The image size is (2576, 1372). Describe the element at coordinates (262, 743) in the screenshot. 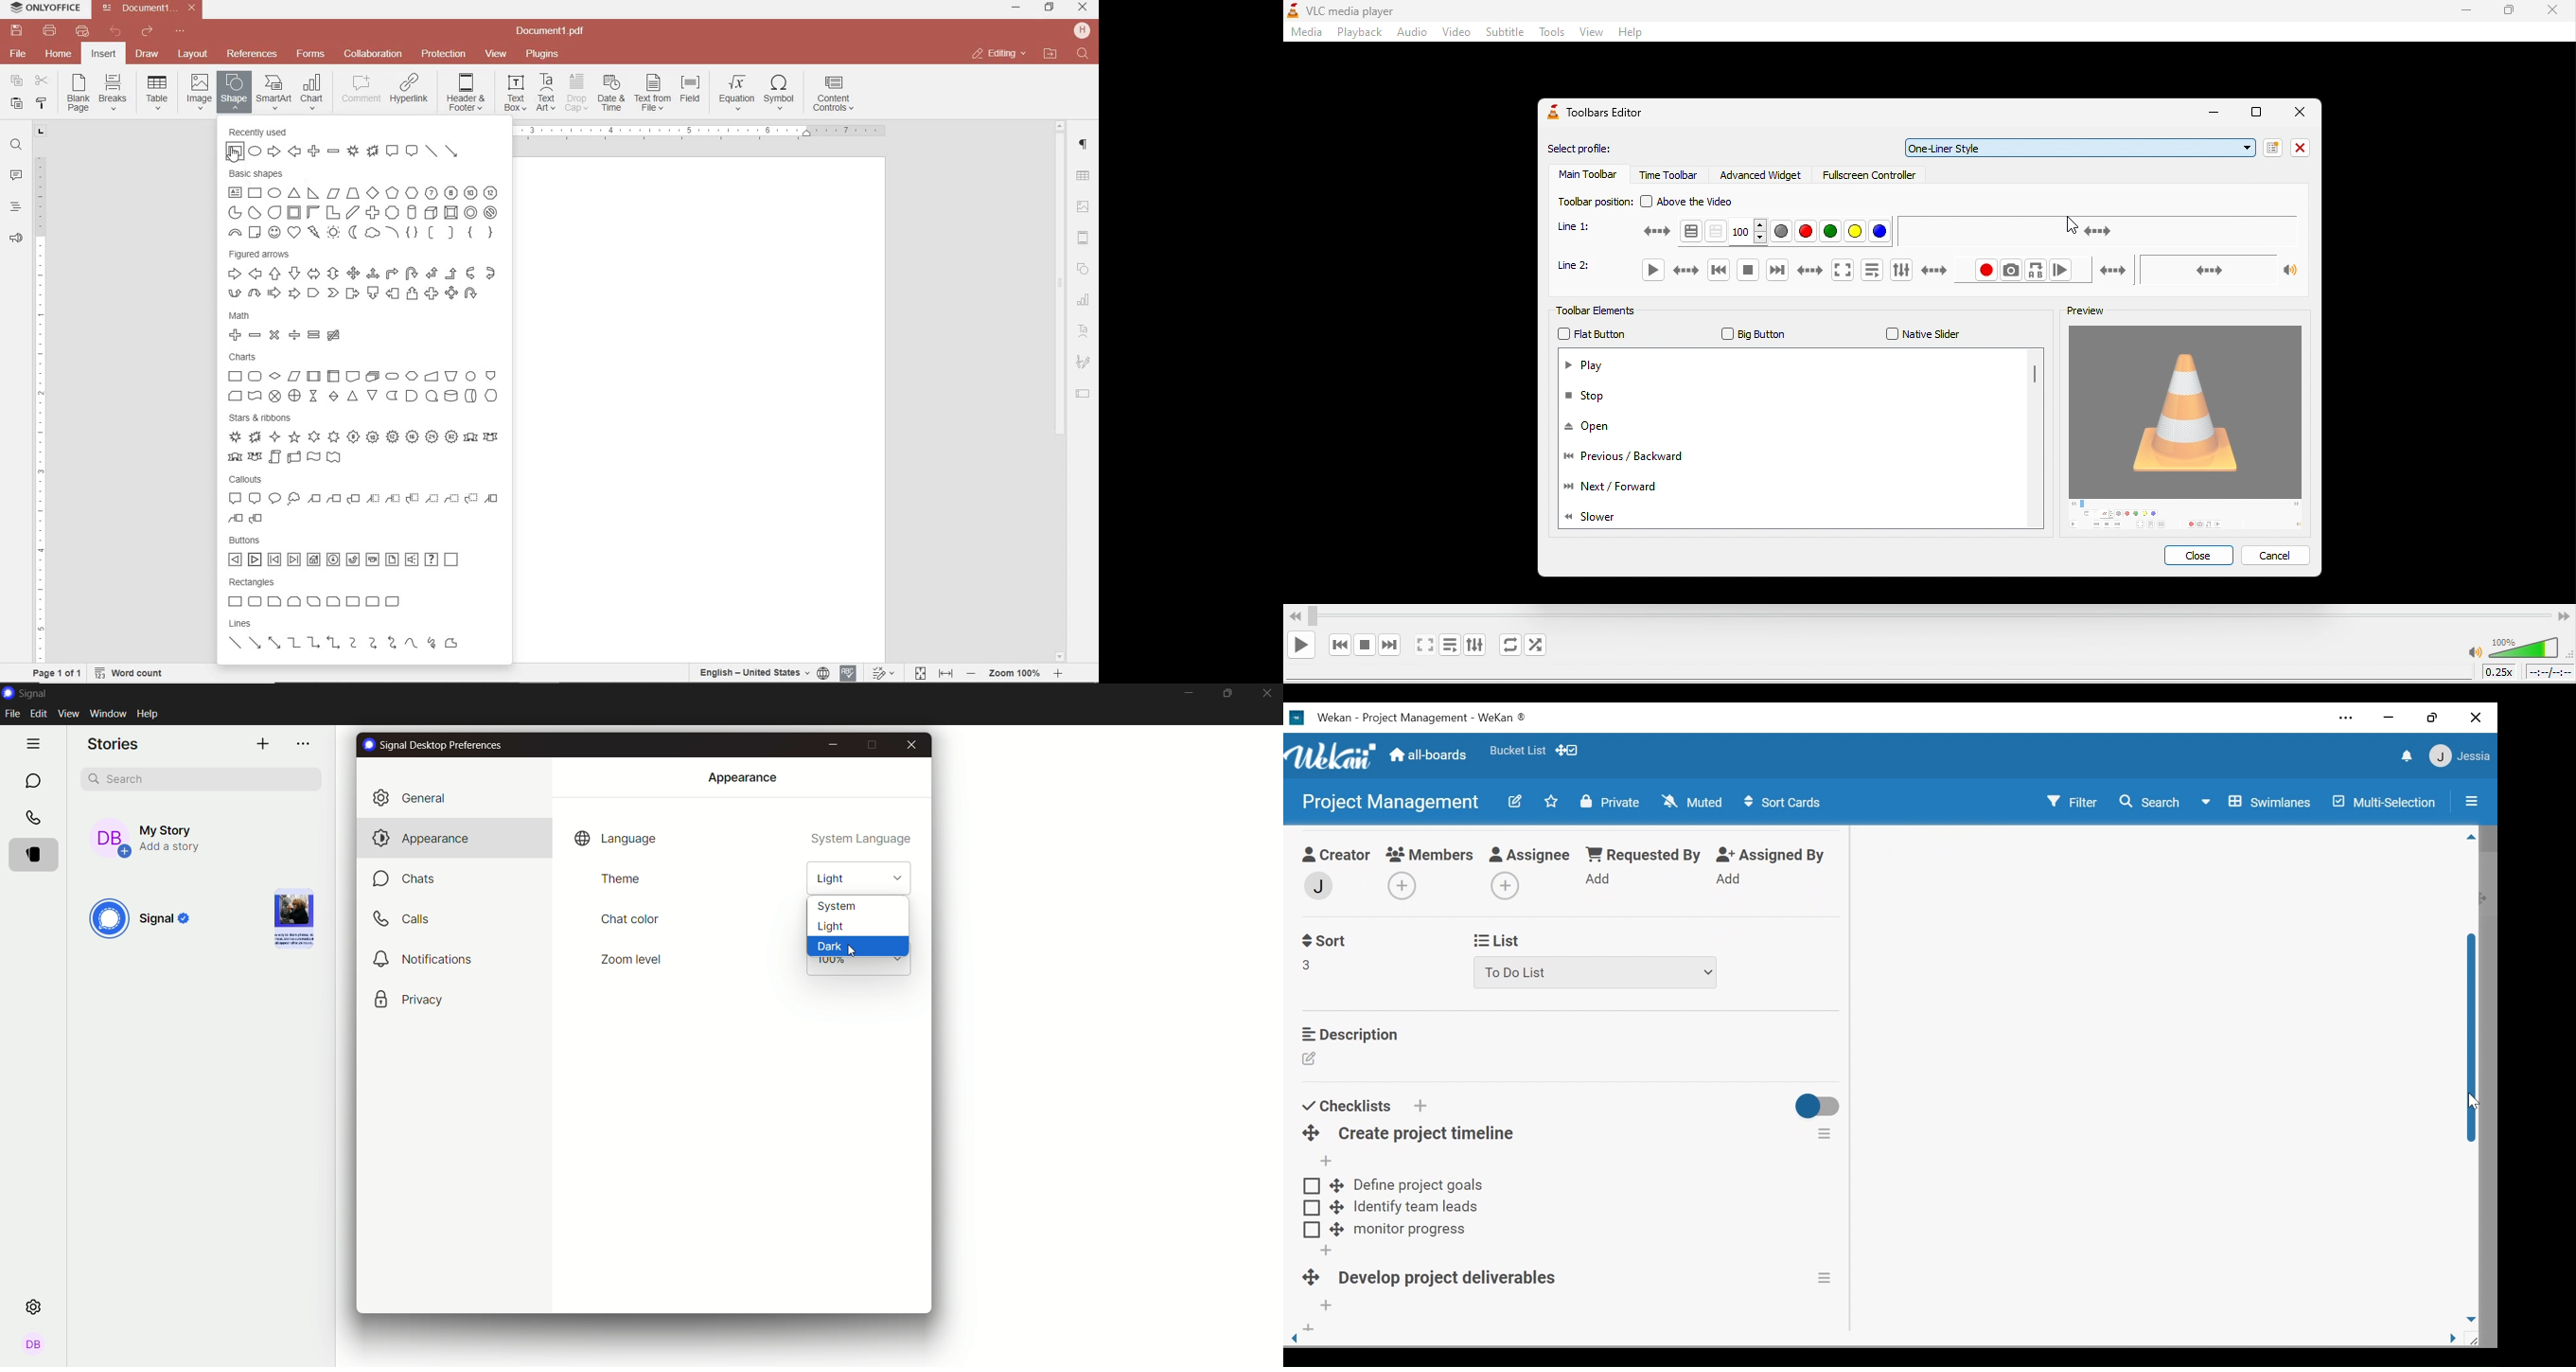

I see `add` at that location.